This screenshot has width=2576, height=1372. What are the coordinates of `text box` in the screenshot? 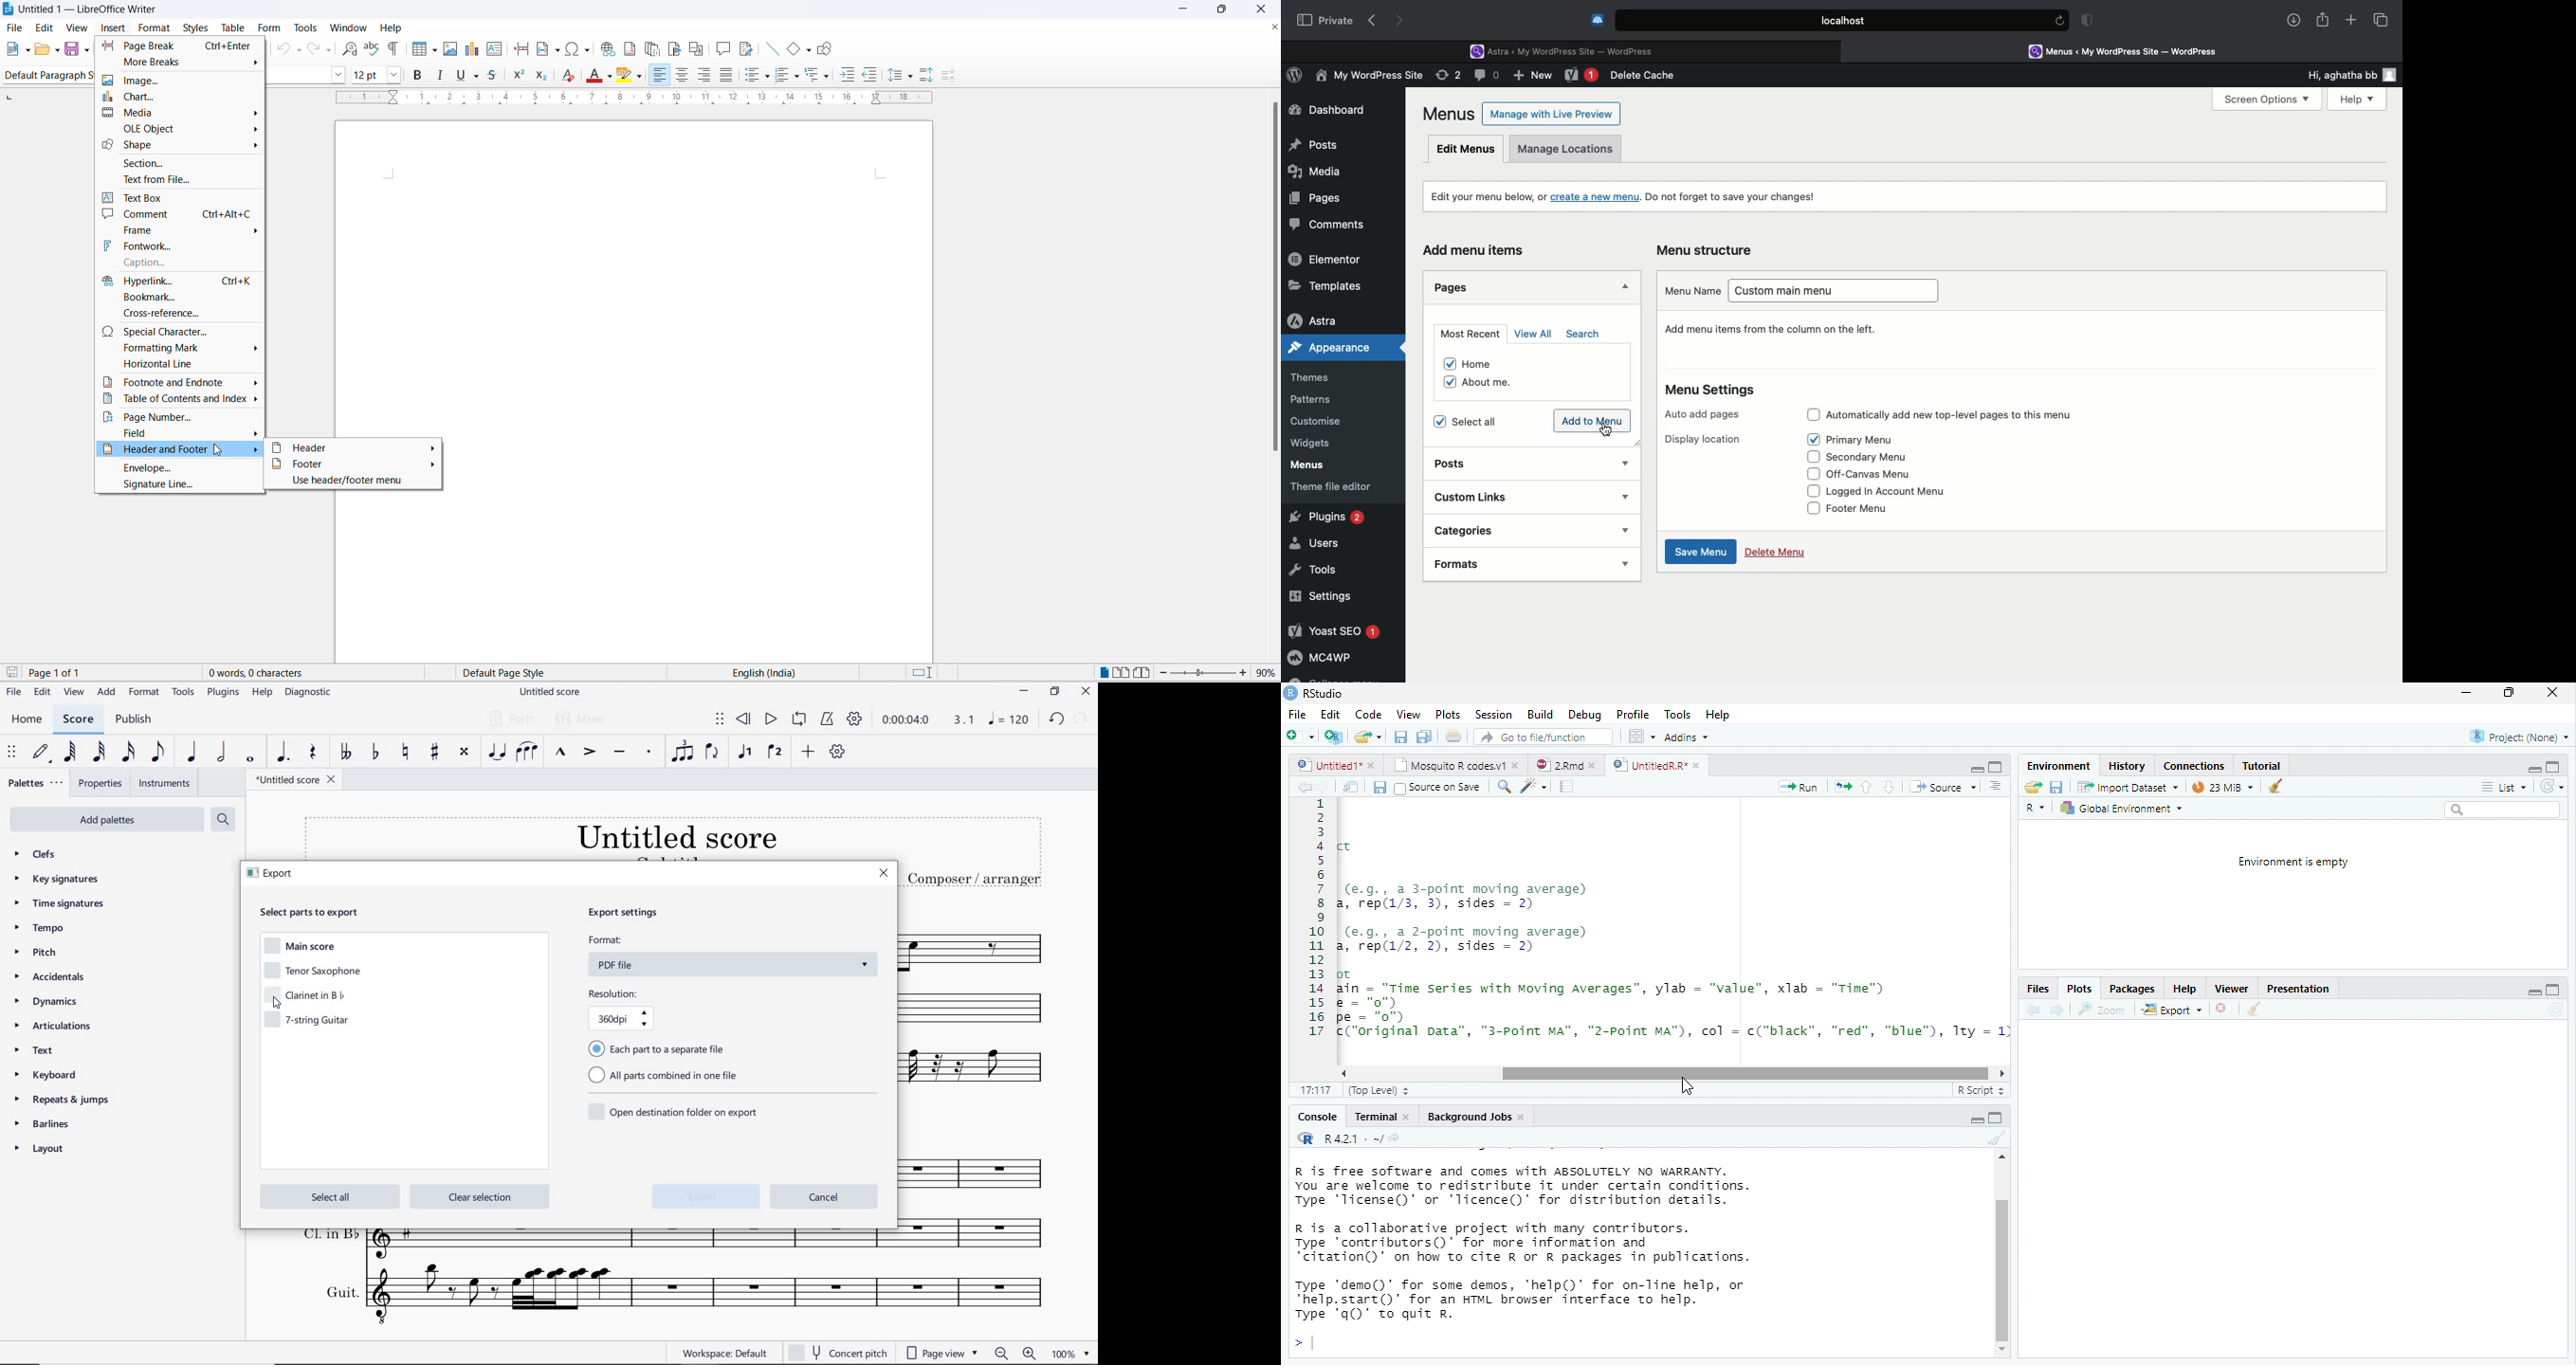 It's located at (178, 195).